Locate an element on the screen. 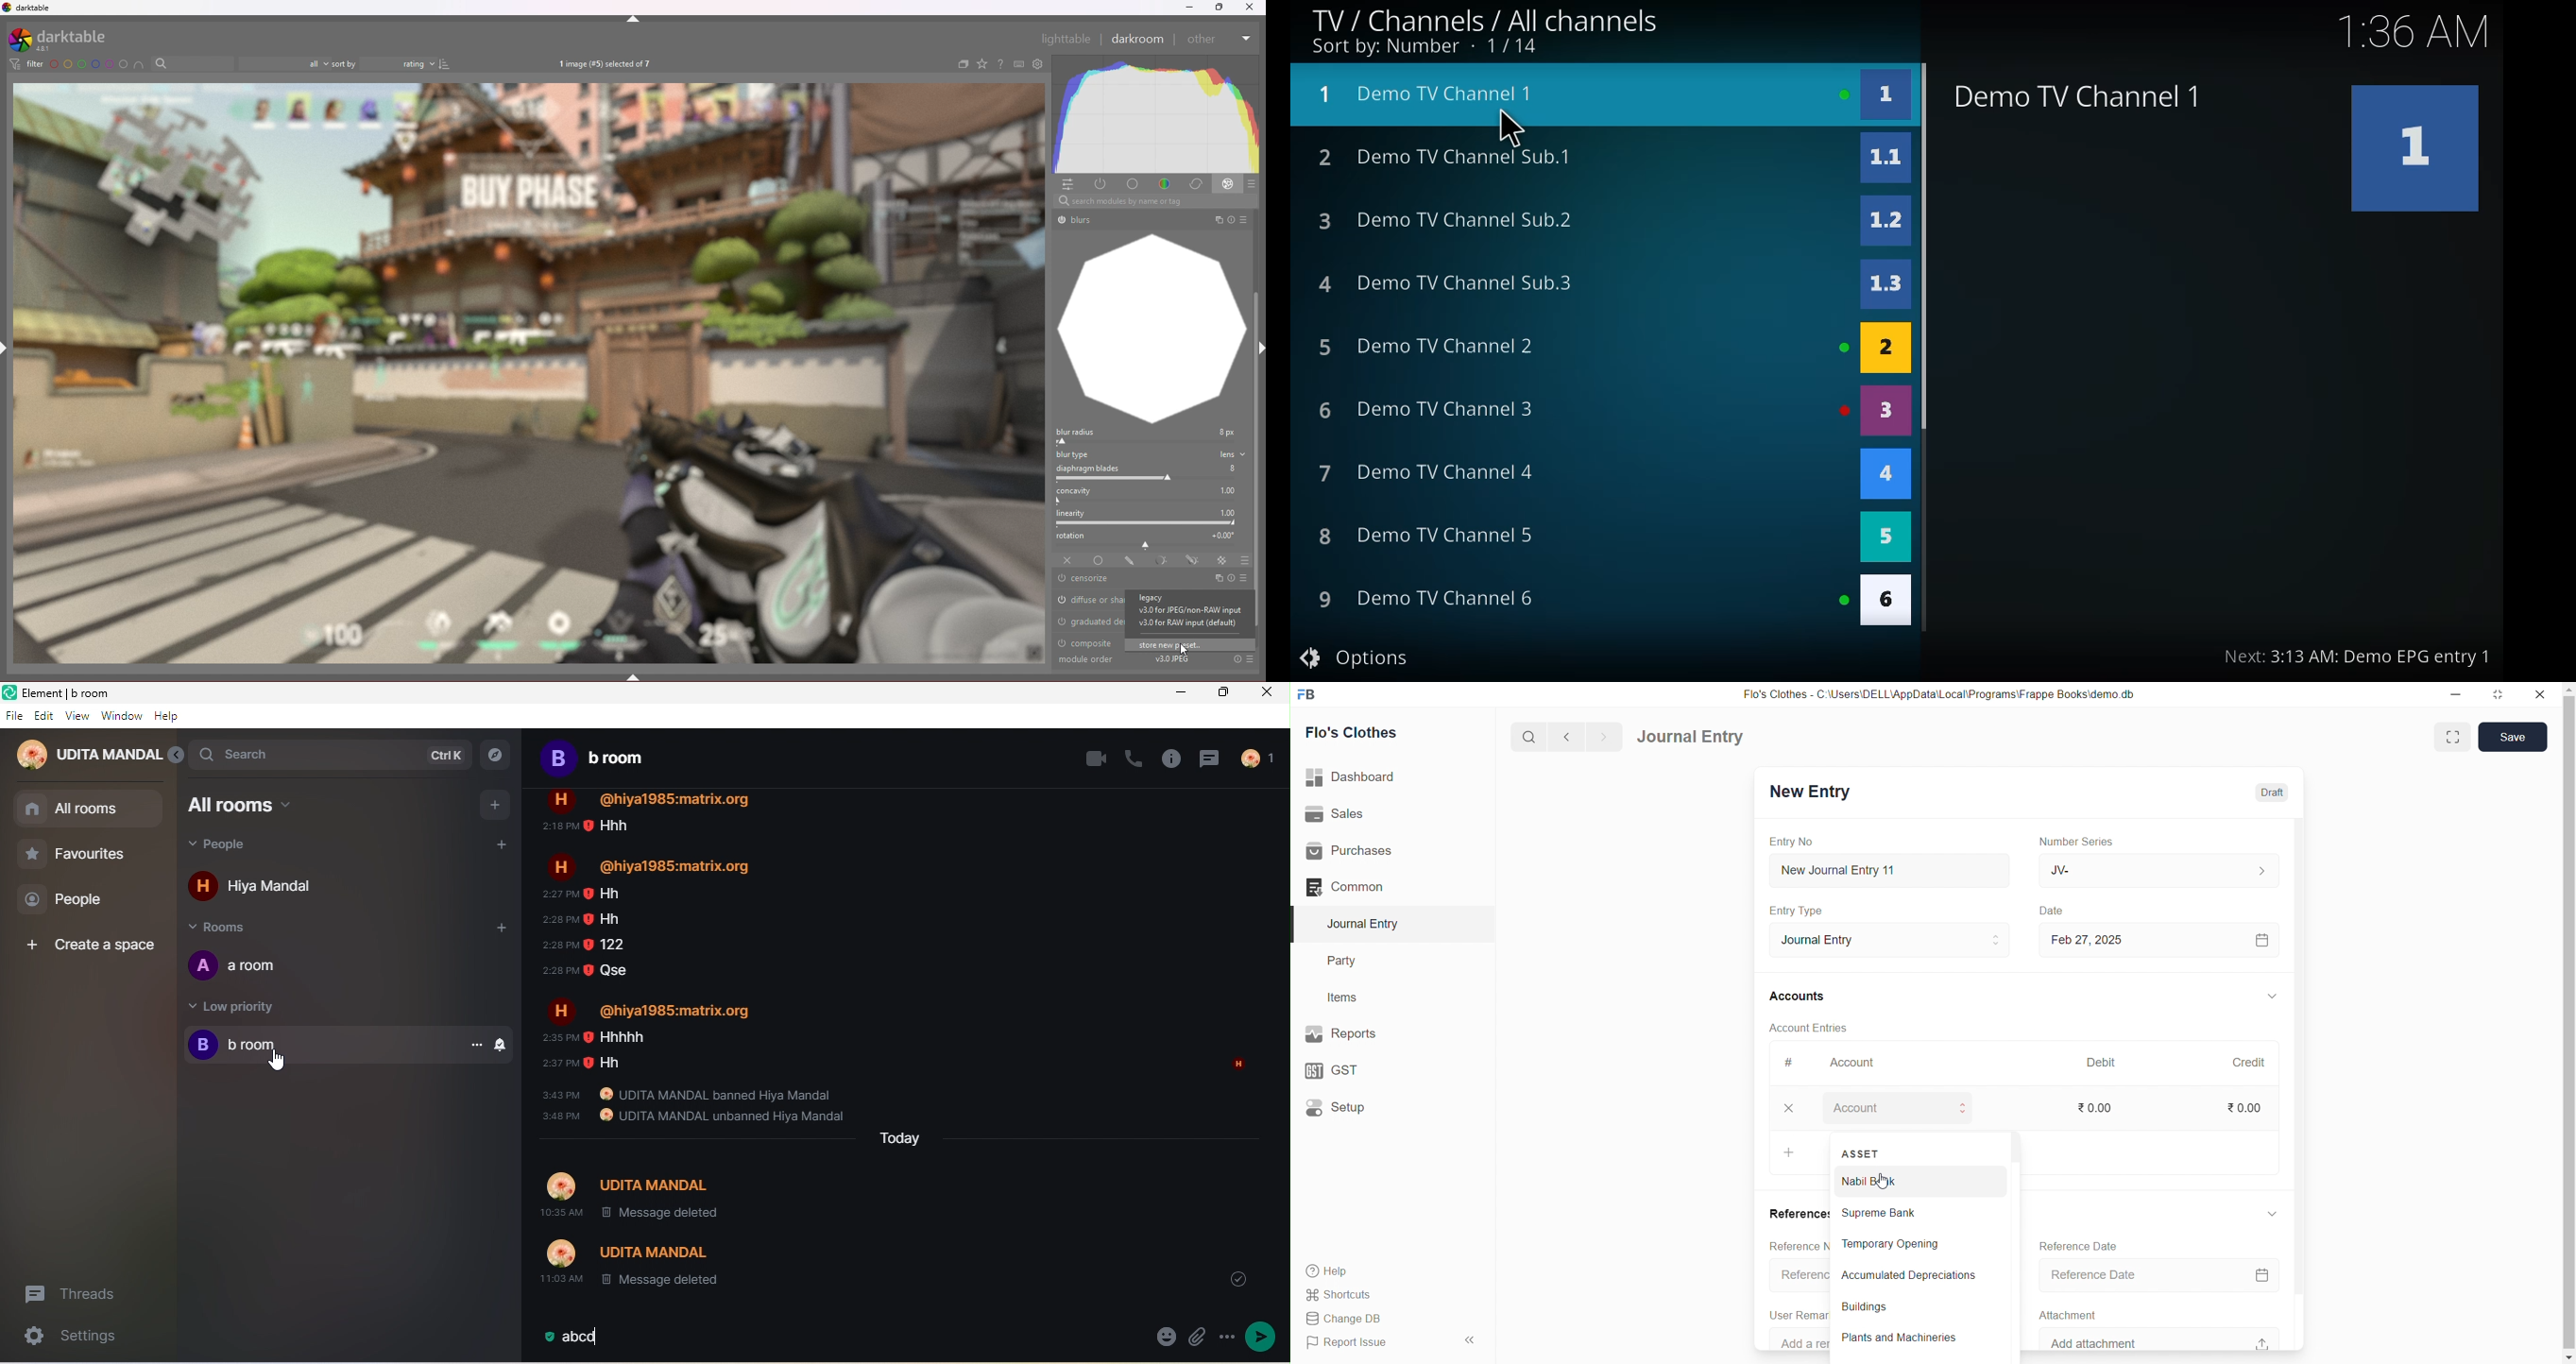  tv channels is located at coordinates (1487, 16).